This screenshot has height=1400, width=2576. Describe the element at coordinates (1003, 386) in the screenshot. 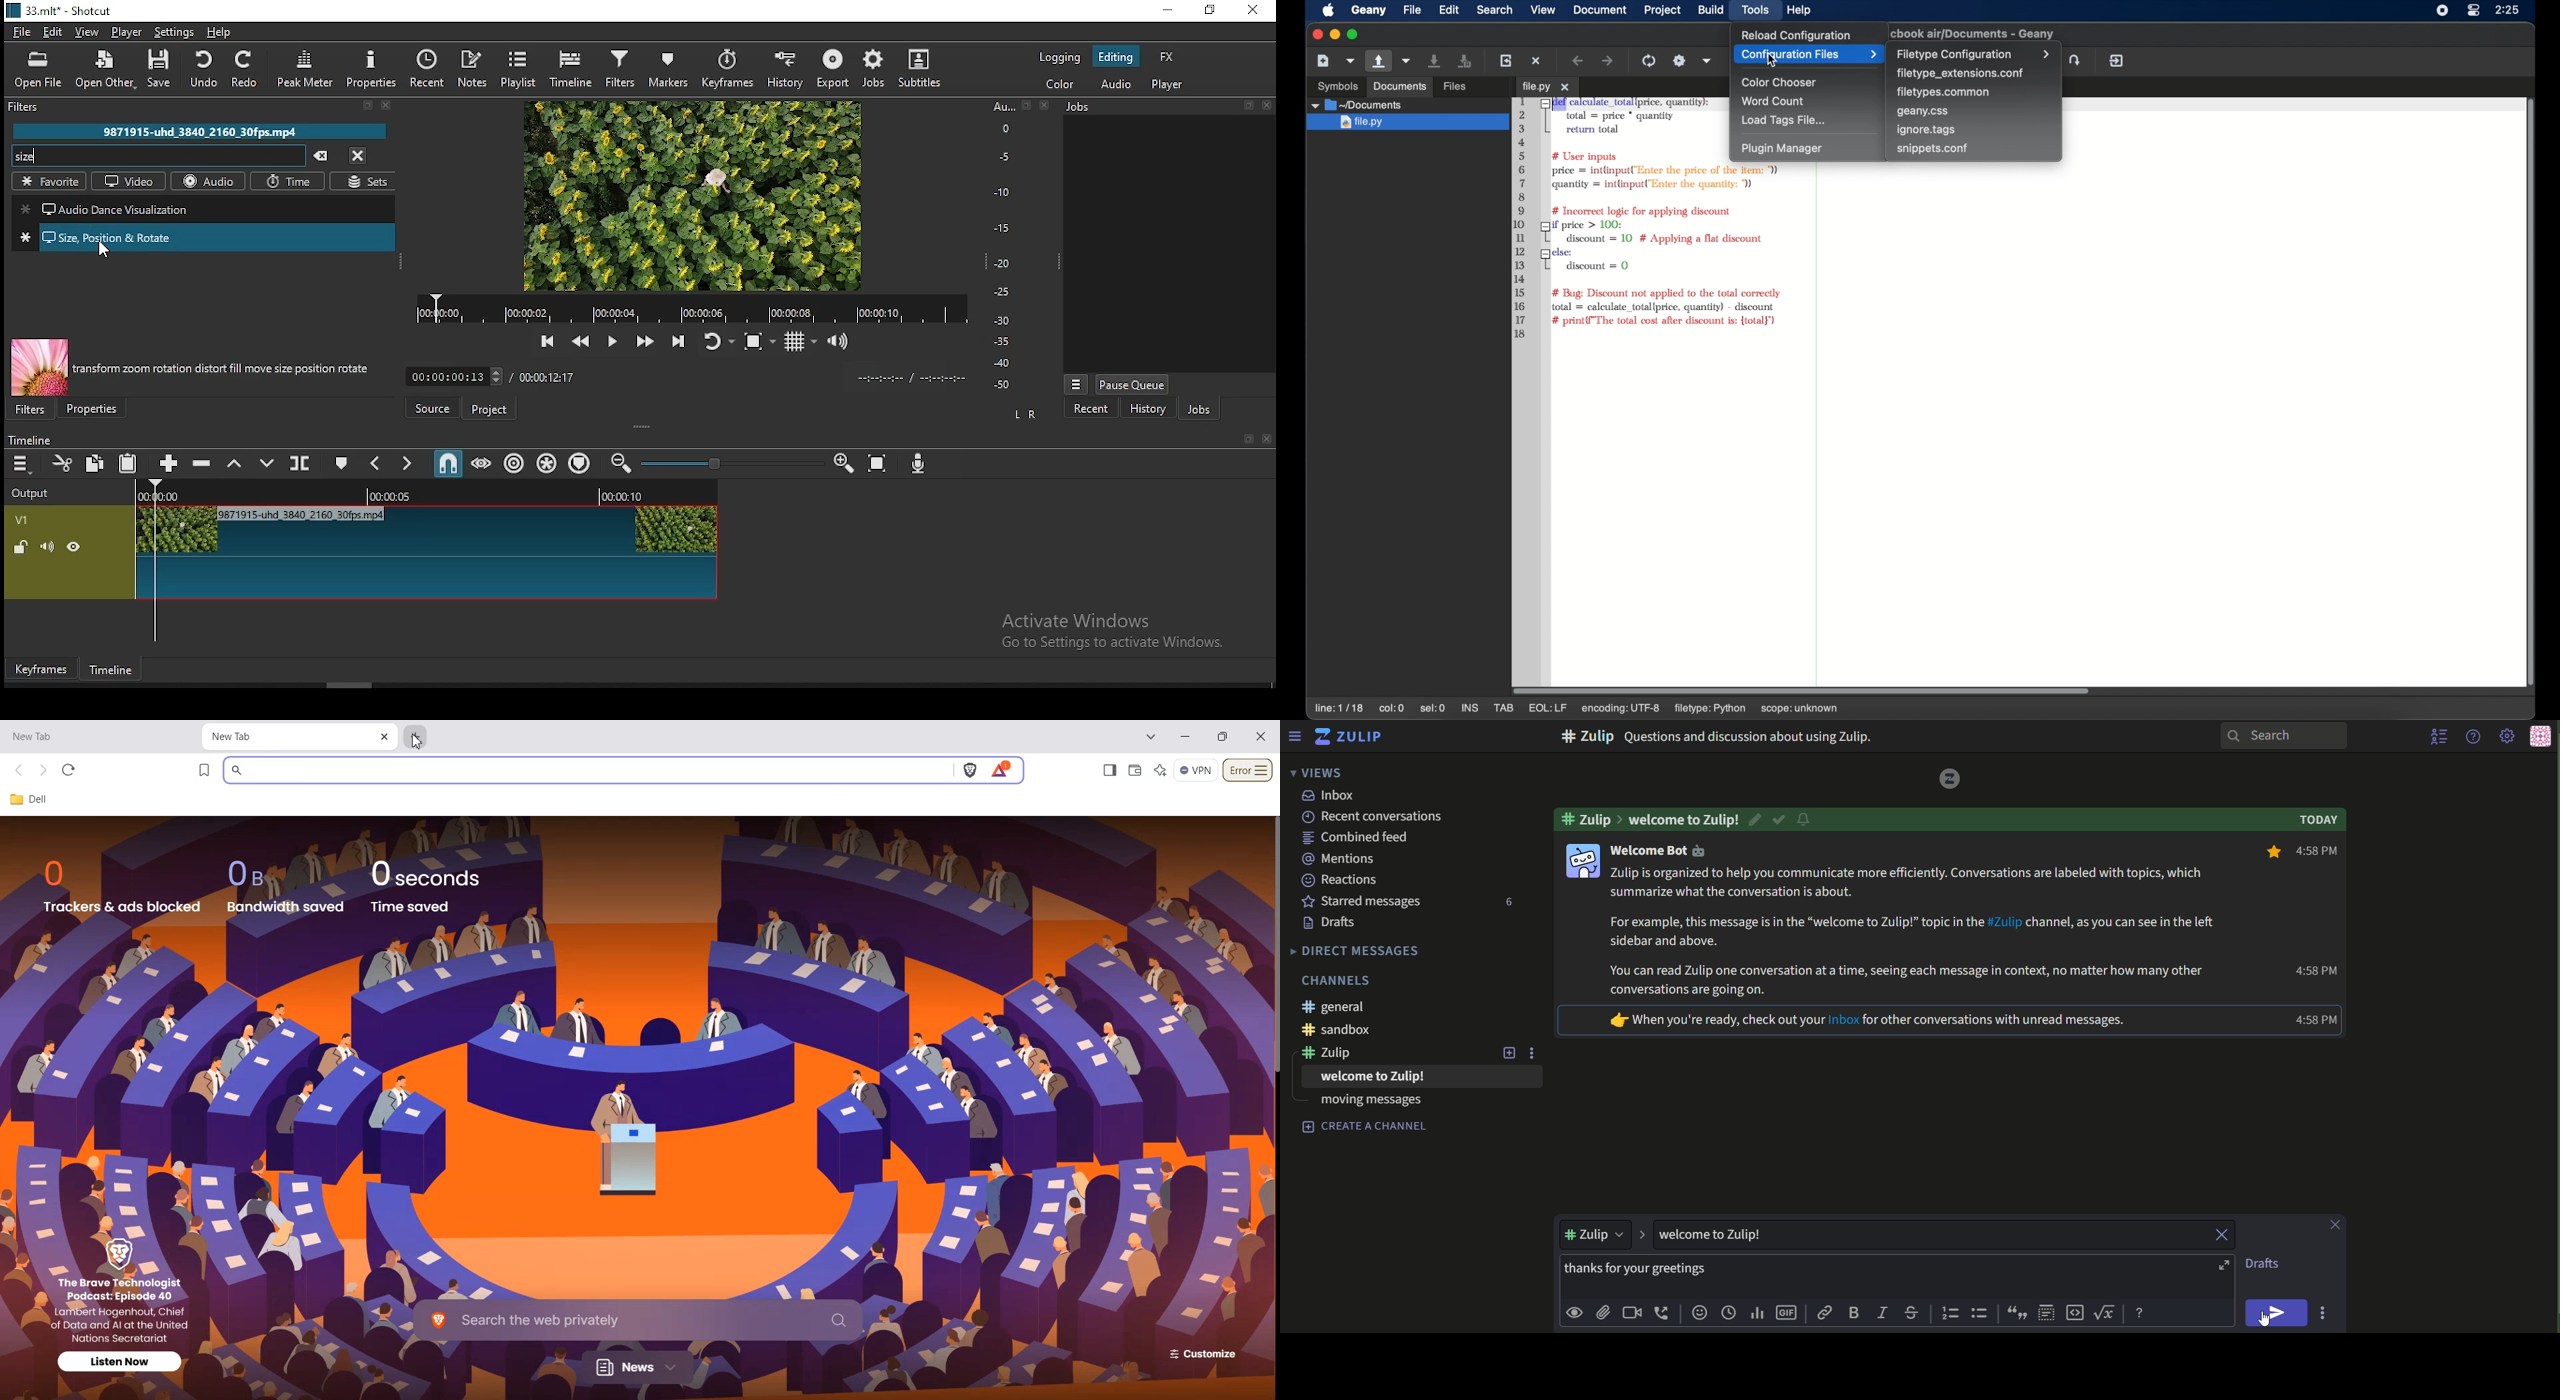

I see `-50` at that location.